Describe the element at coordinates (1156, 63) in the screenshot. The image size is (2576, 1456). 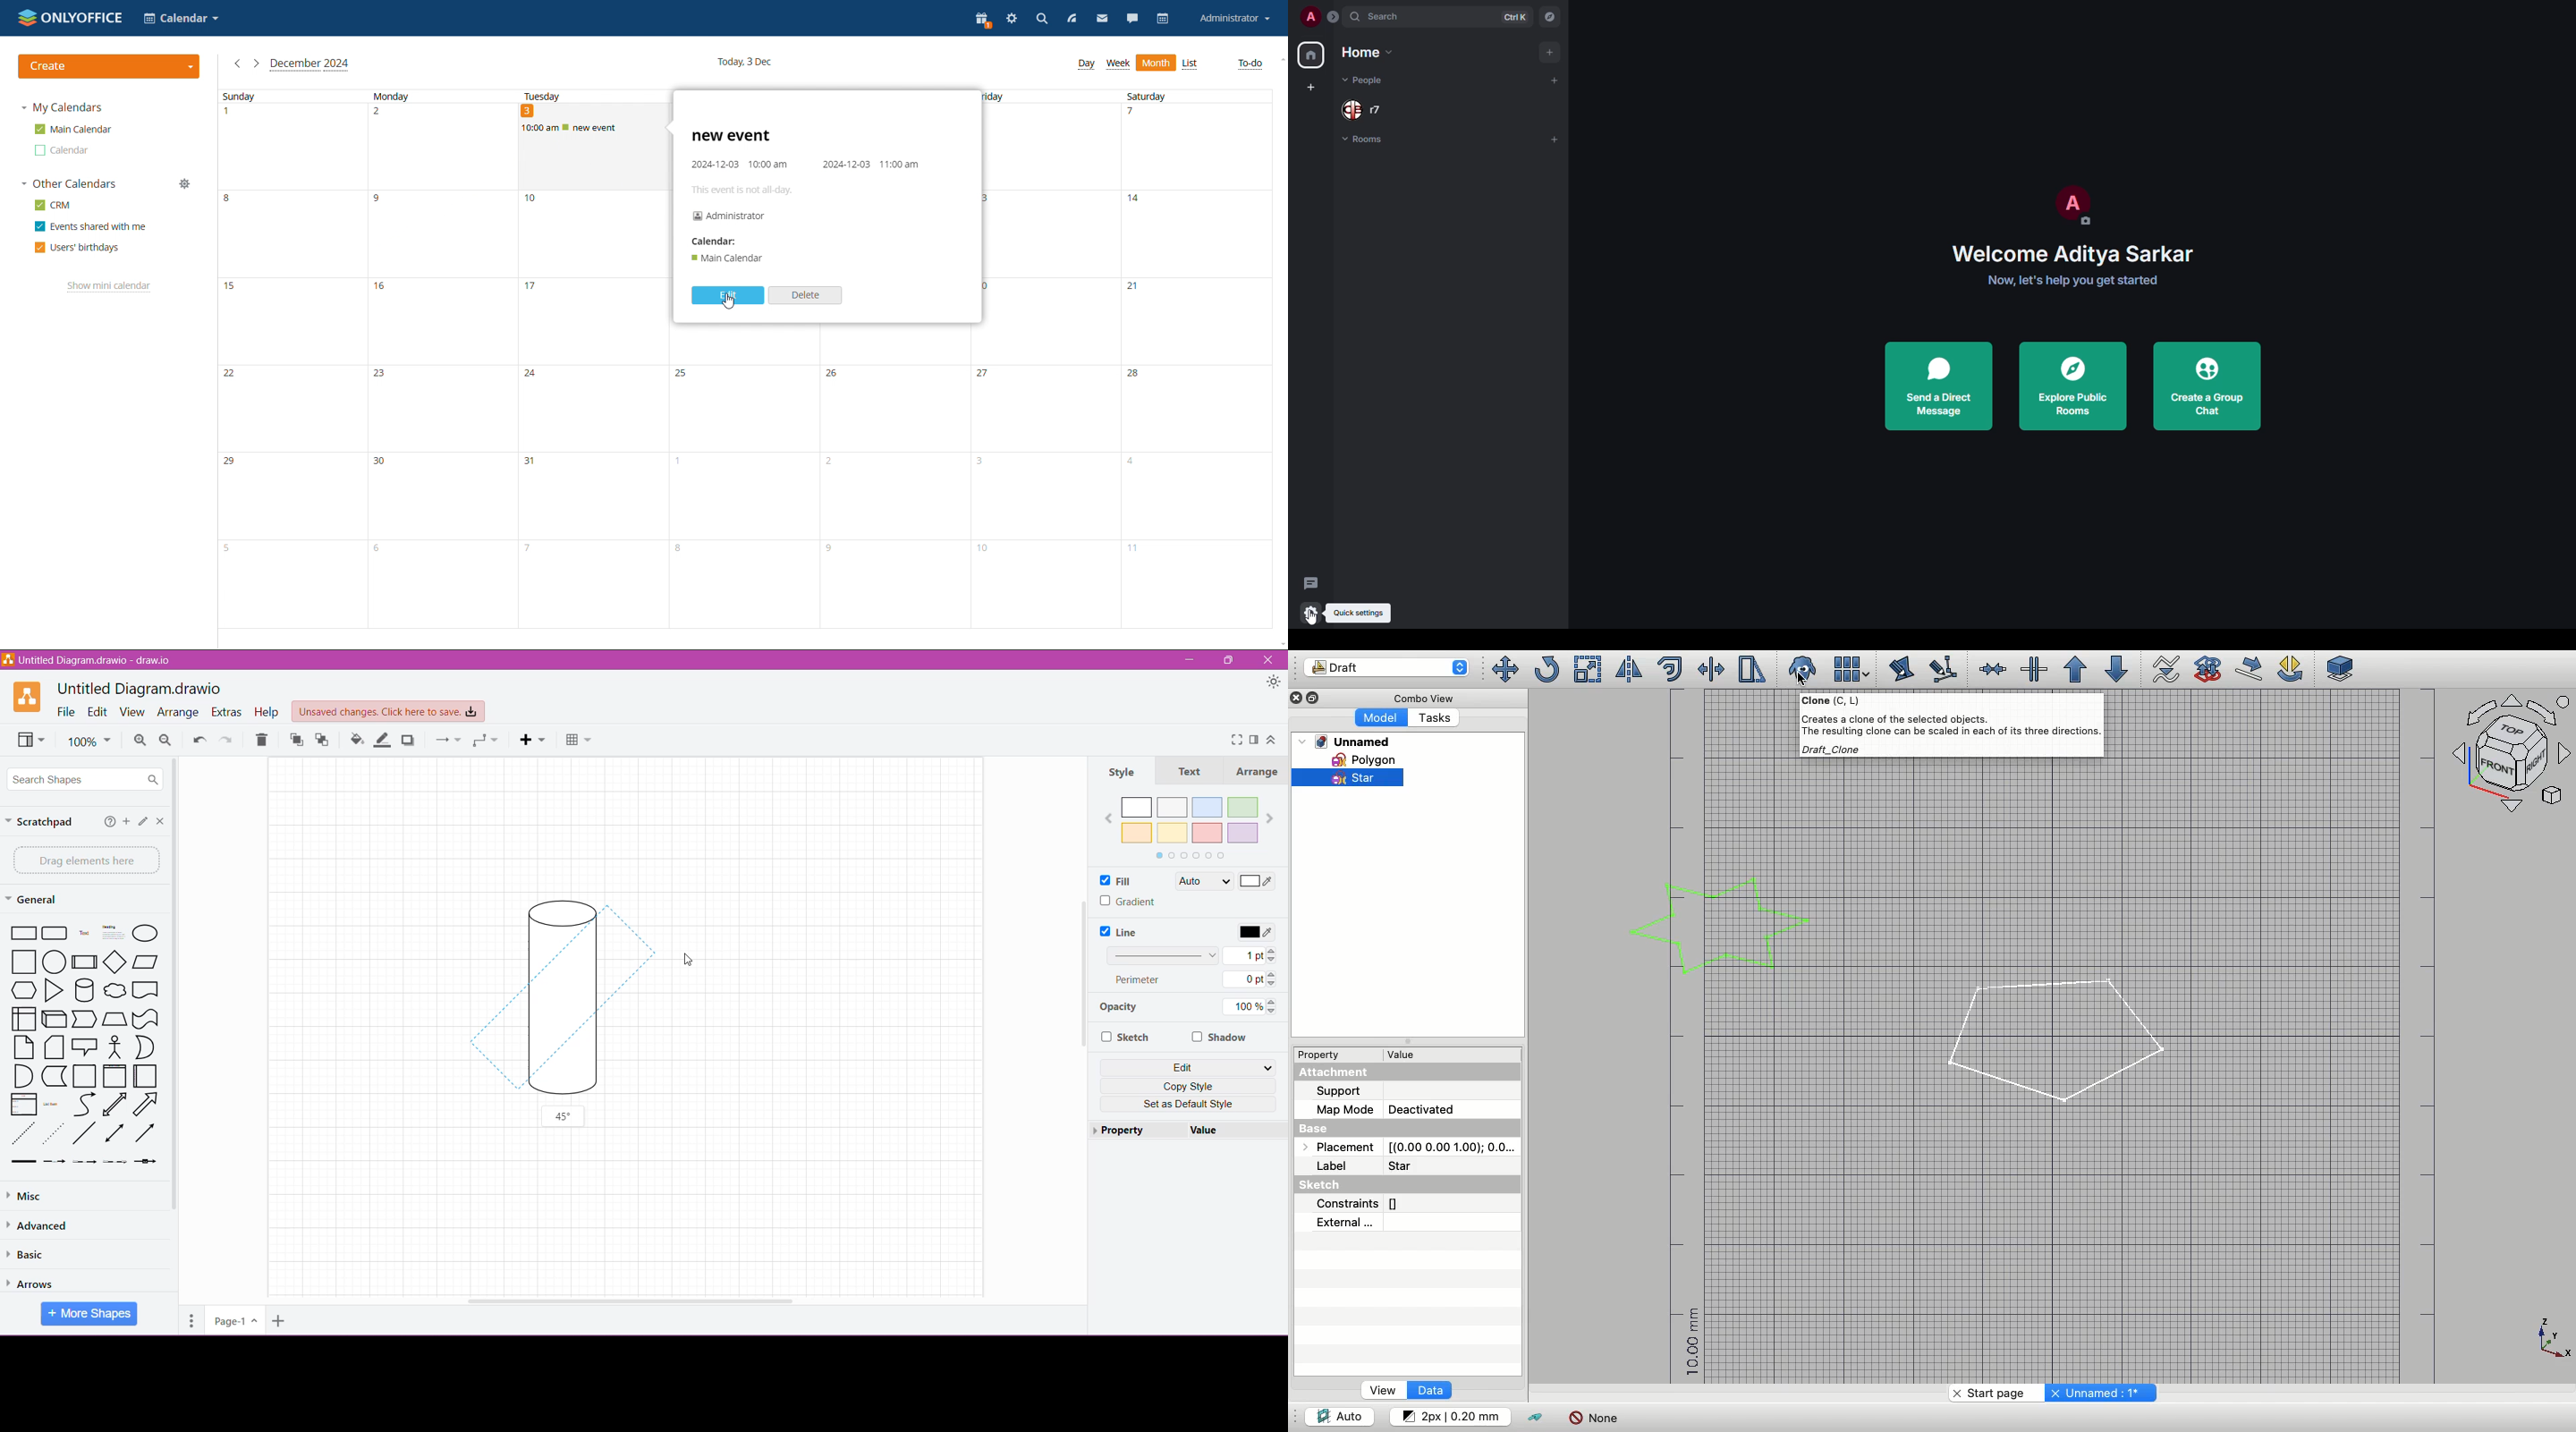
I see `month view` at that location.